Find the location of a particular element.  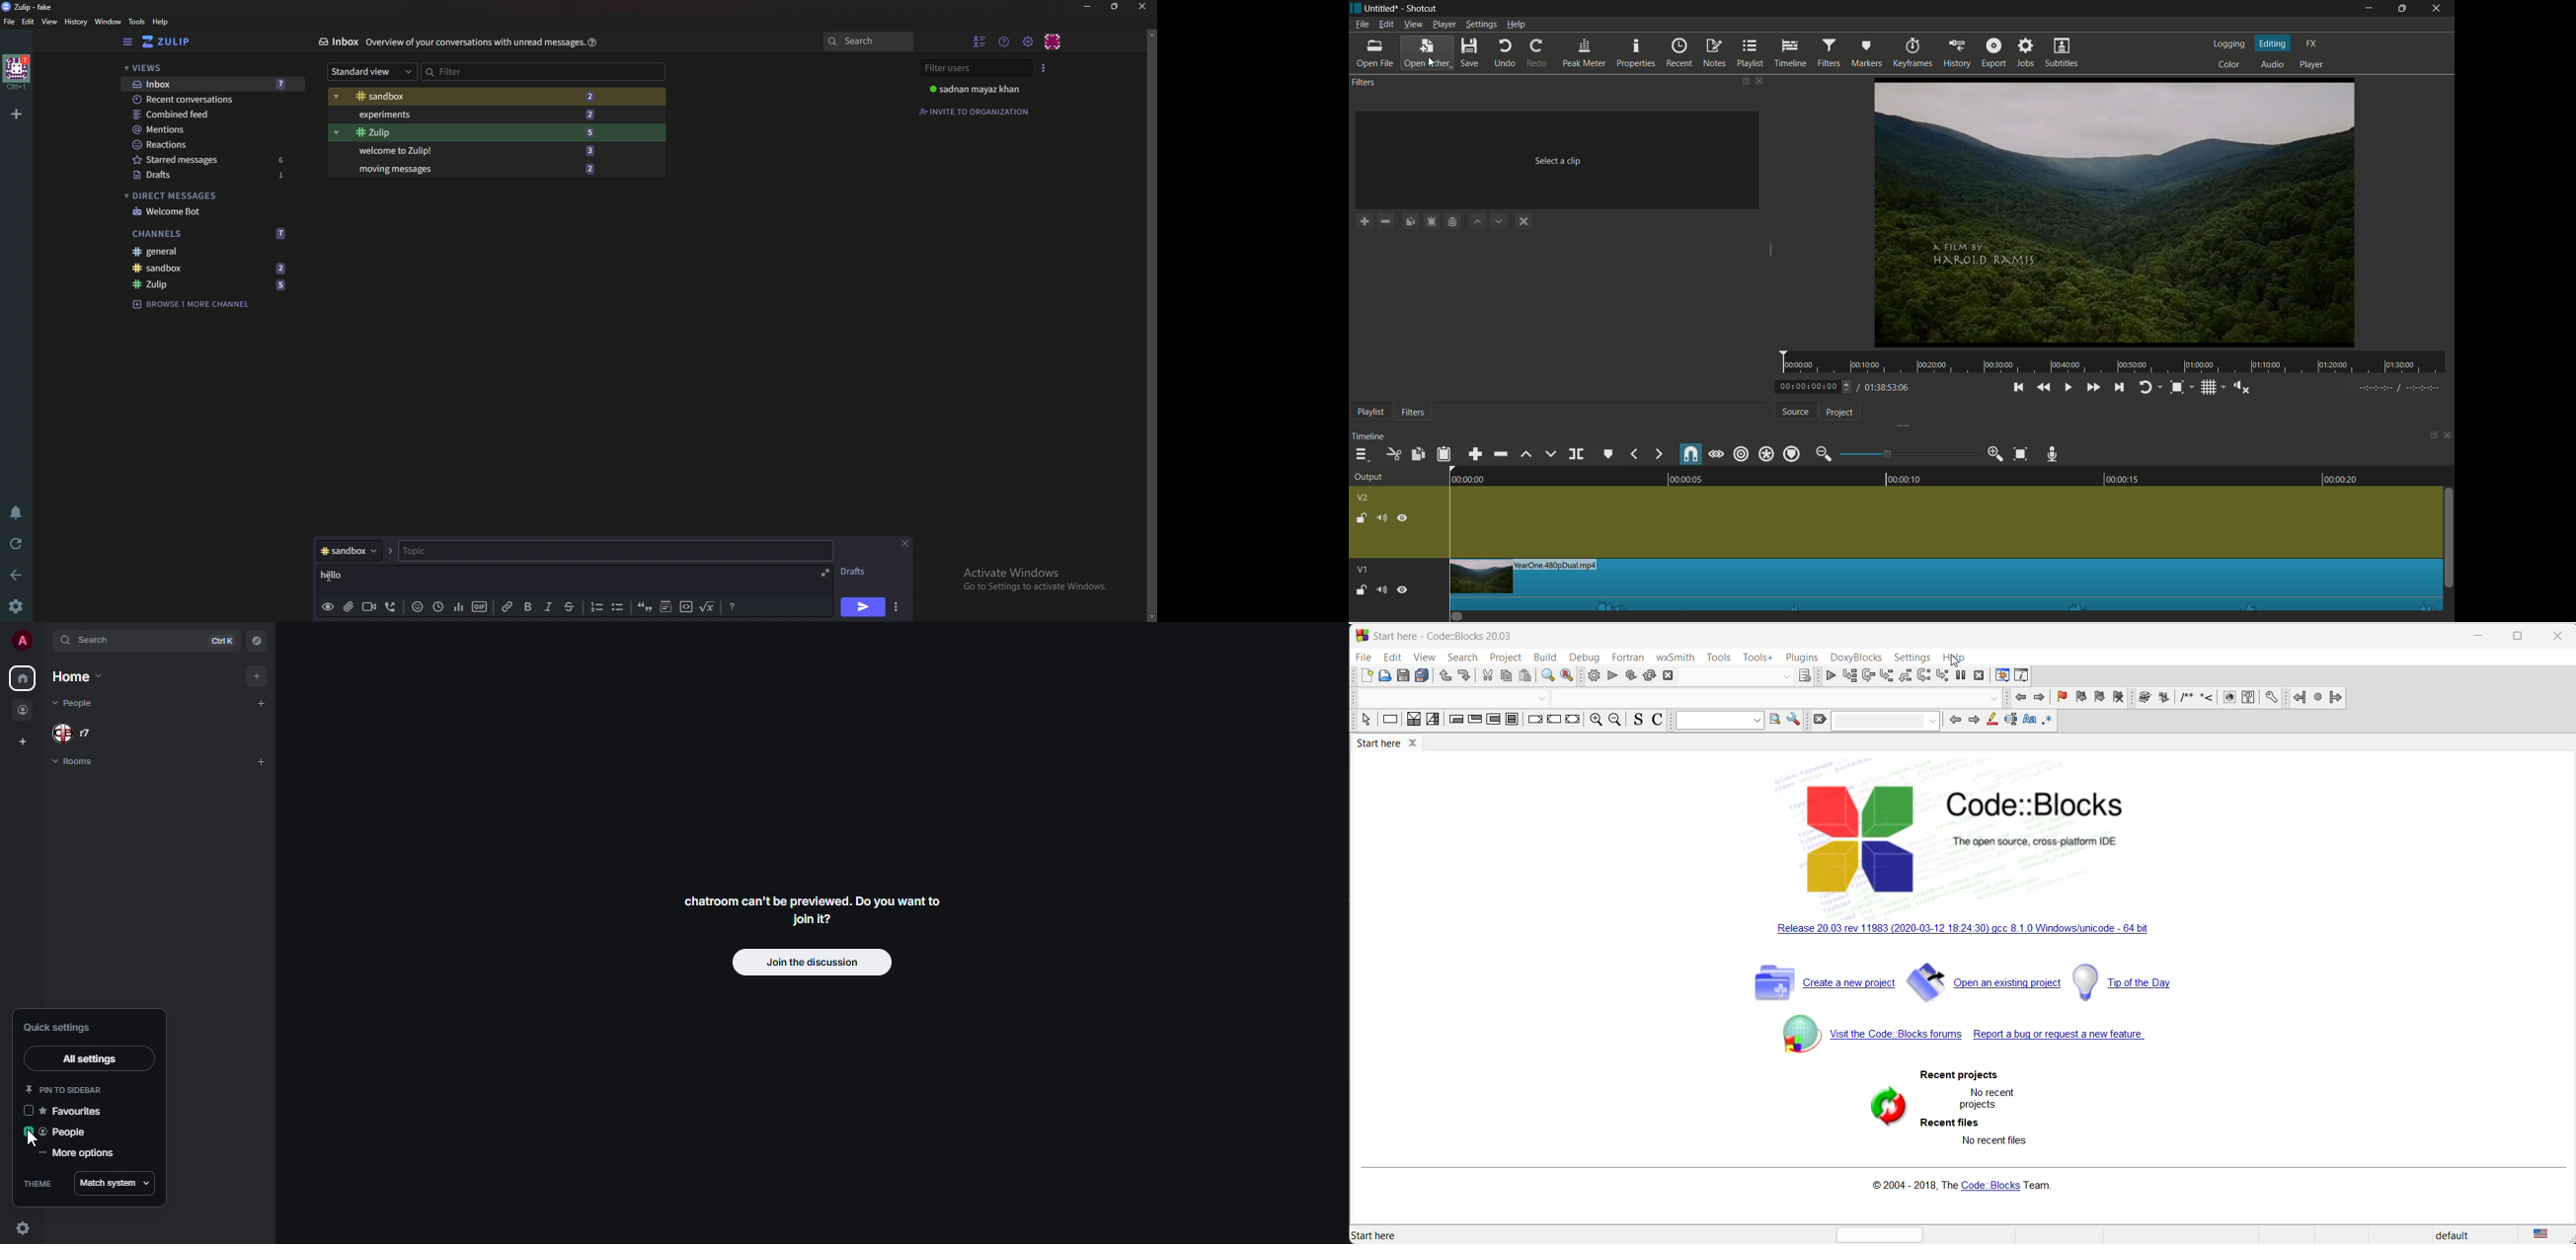

Send options is located at coordinates (897, 605).